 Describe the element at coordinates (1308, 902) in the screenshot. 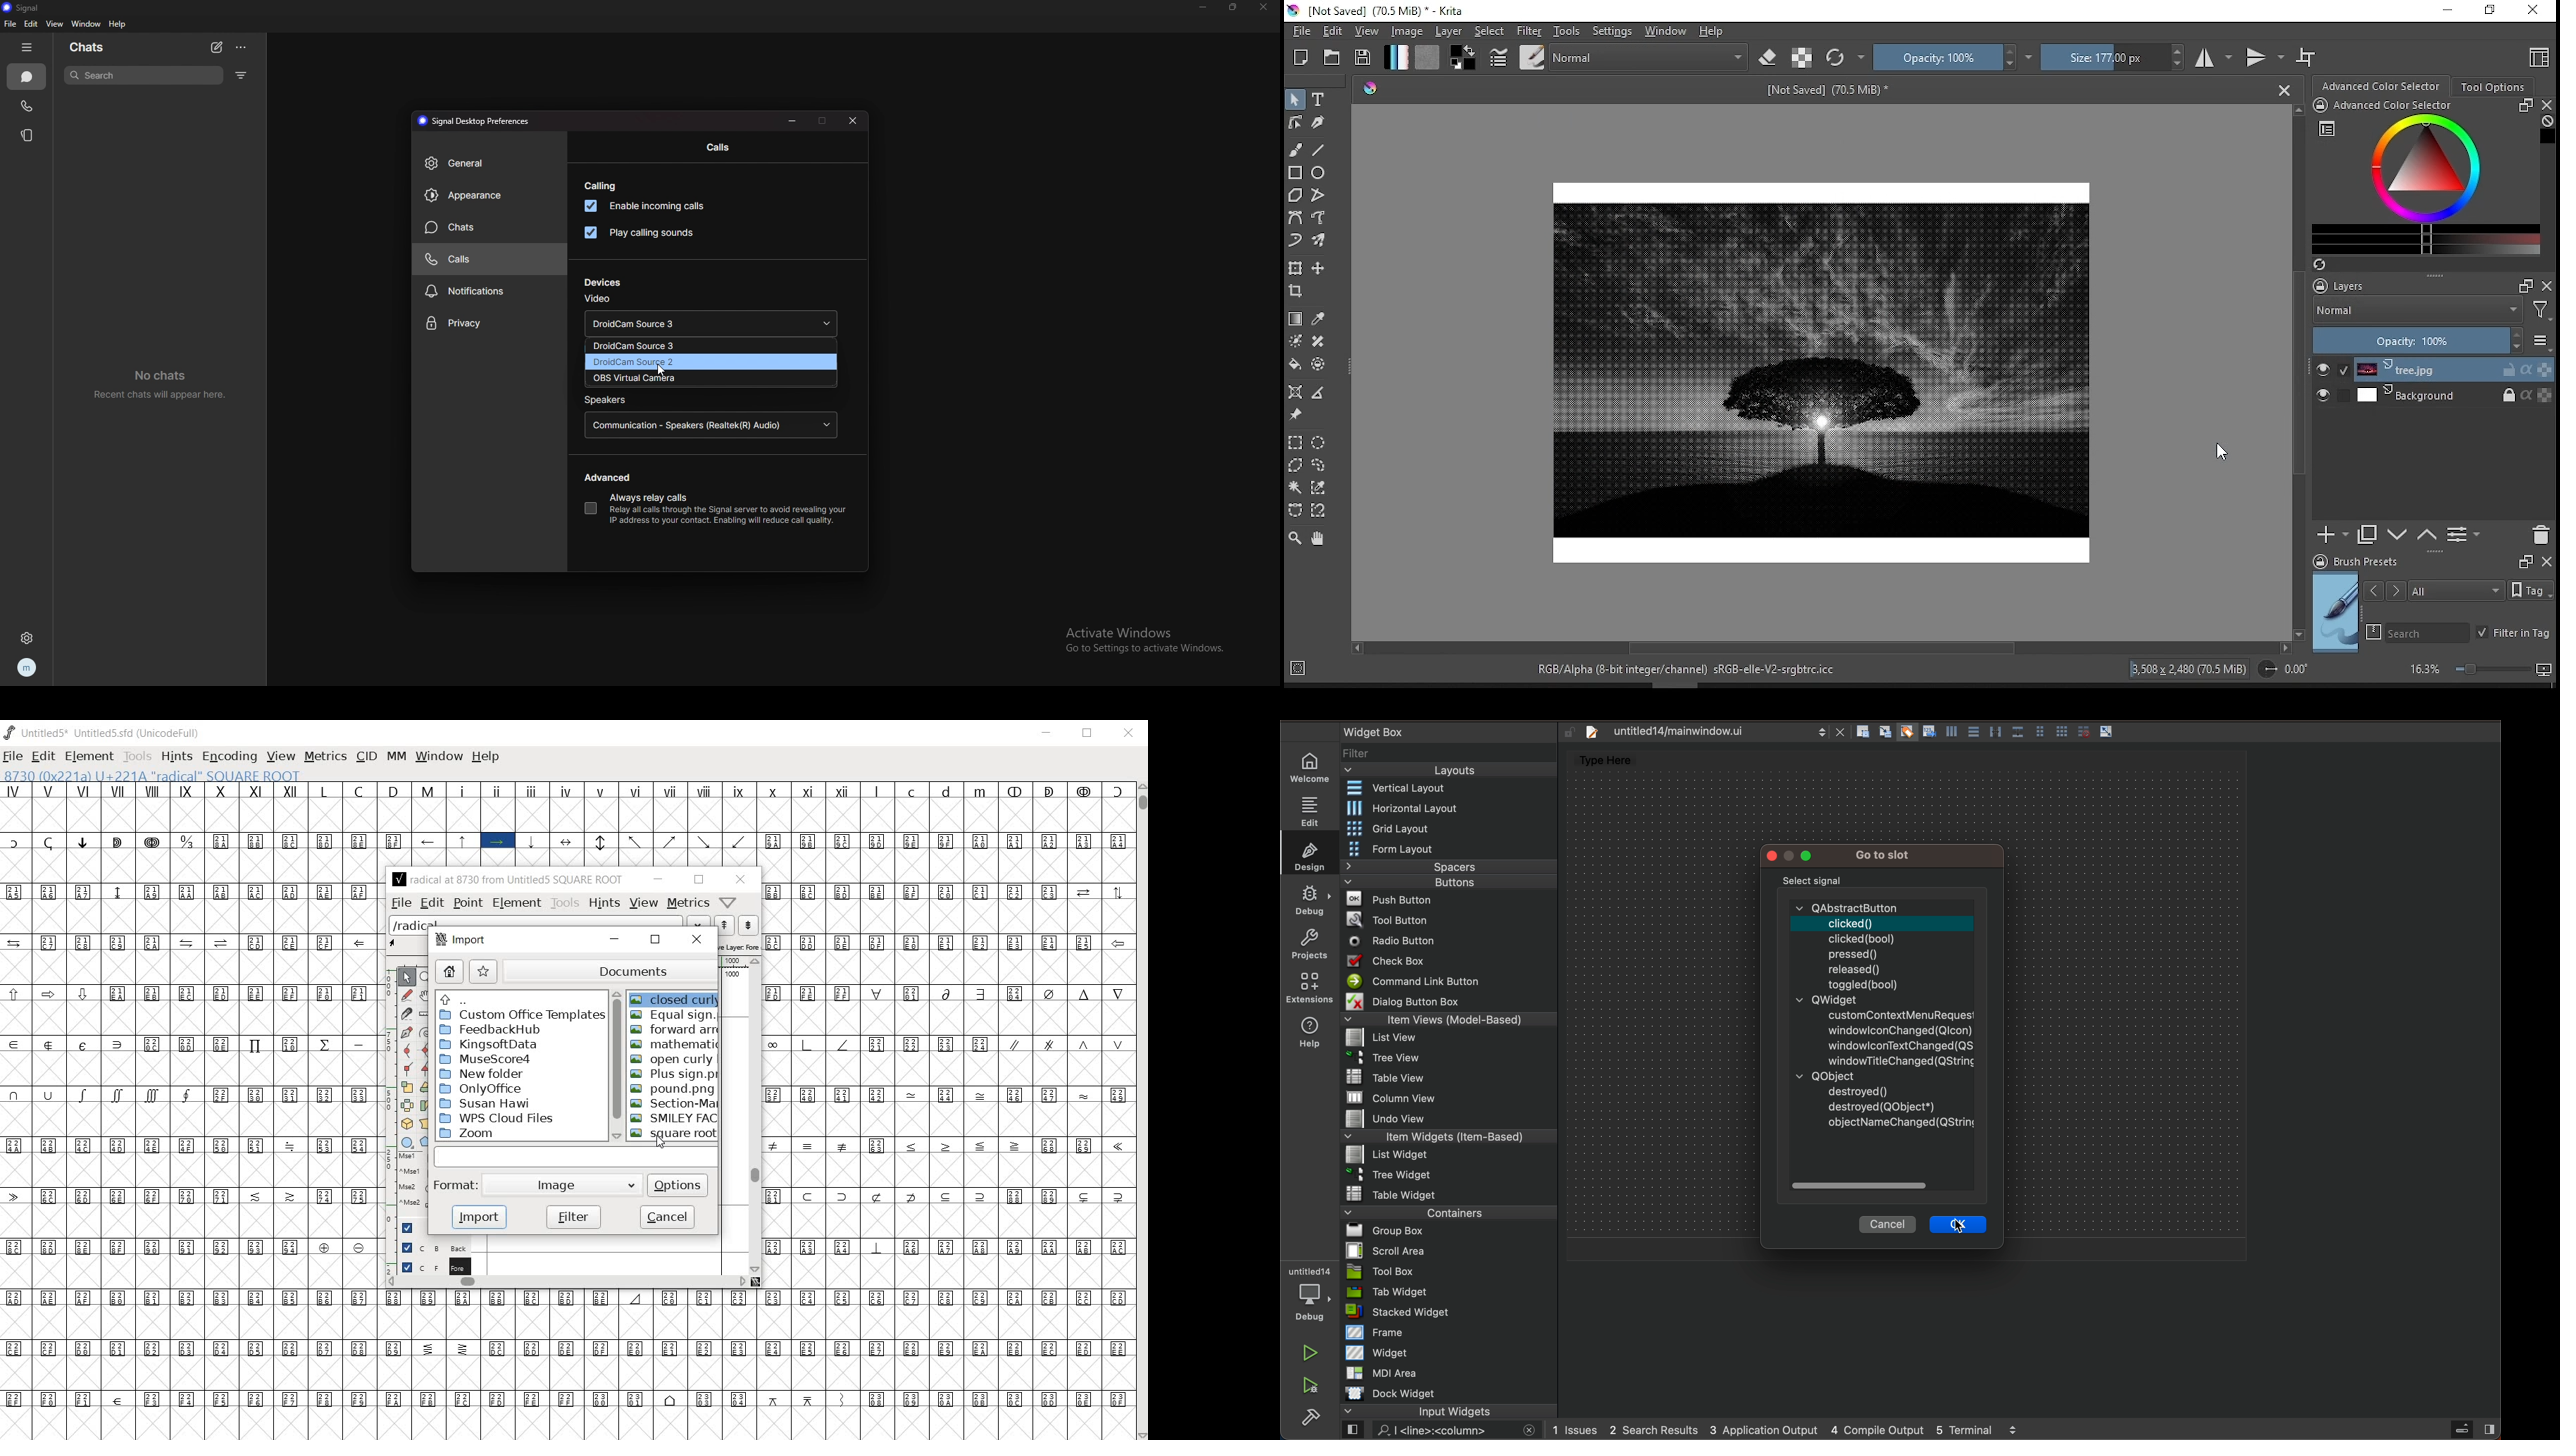

I see `DE` at that location.